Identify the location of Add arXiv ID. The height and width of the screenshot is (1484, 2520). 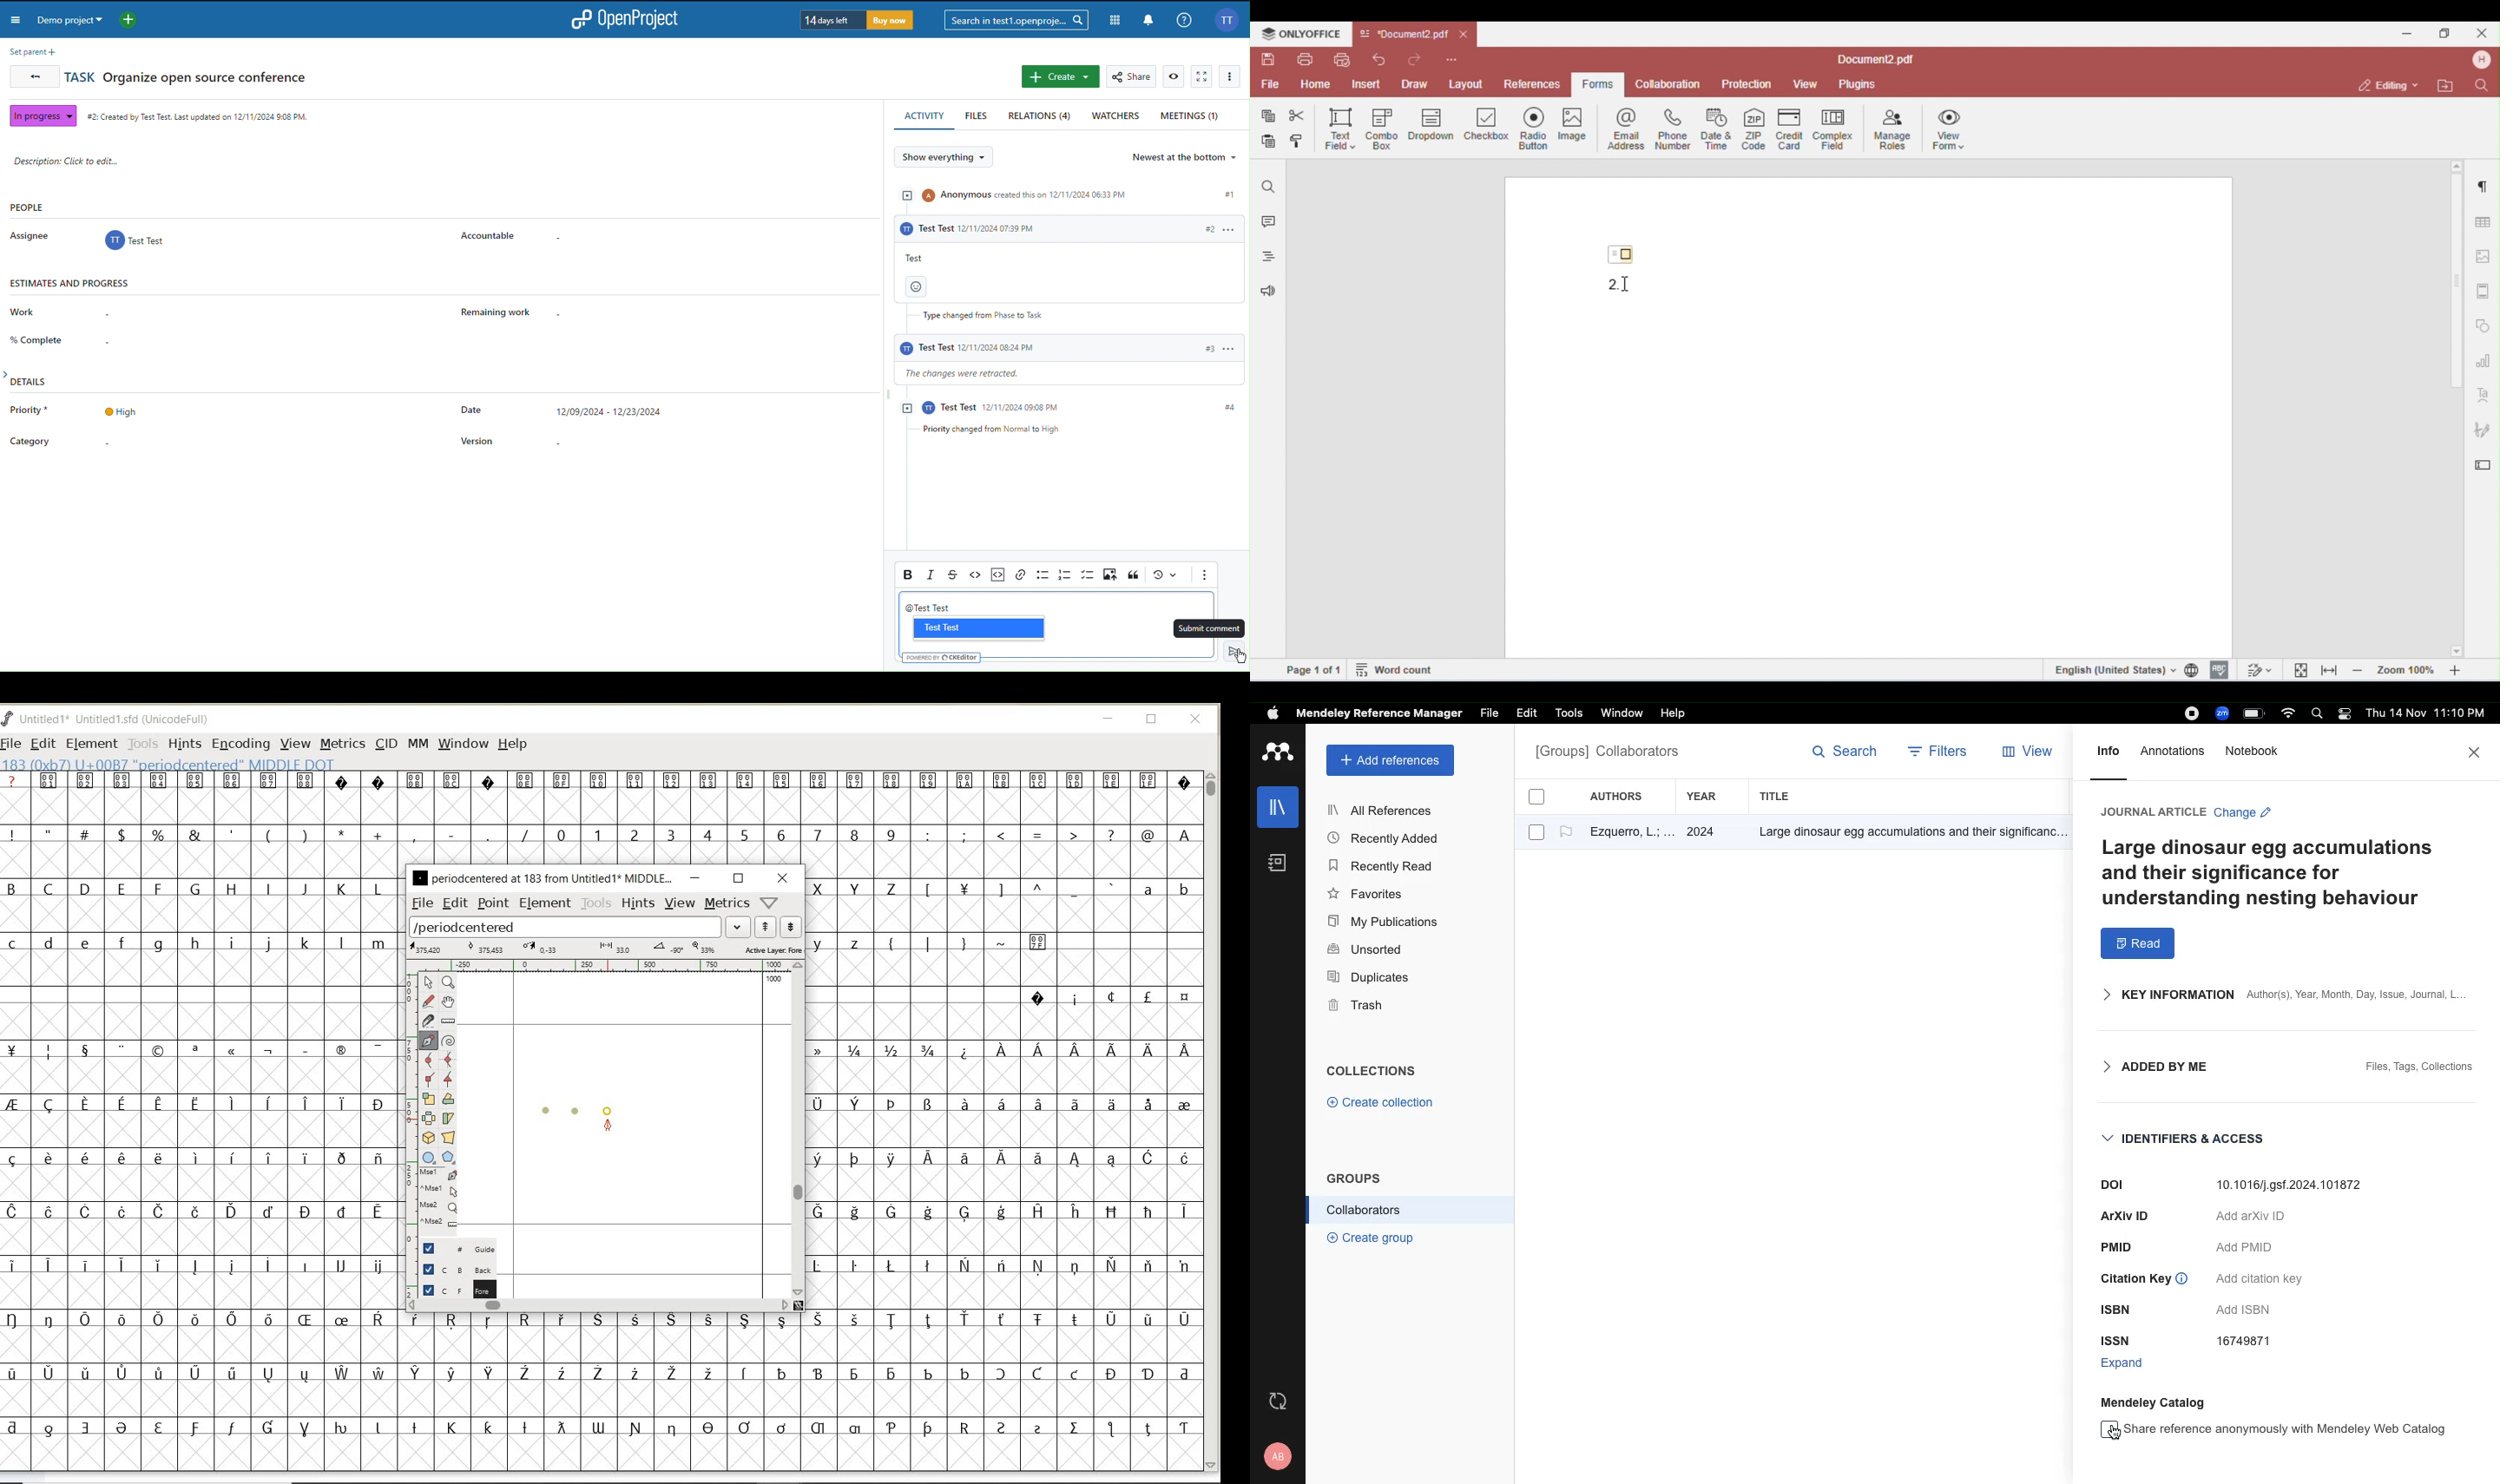
(2250, 1219).